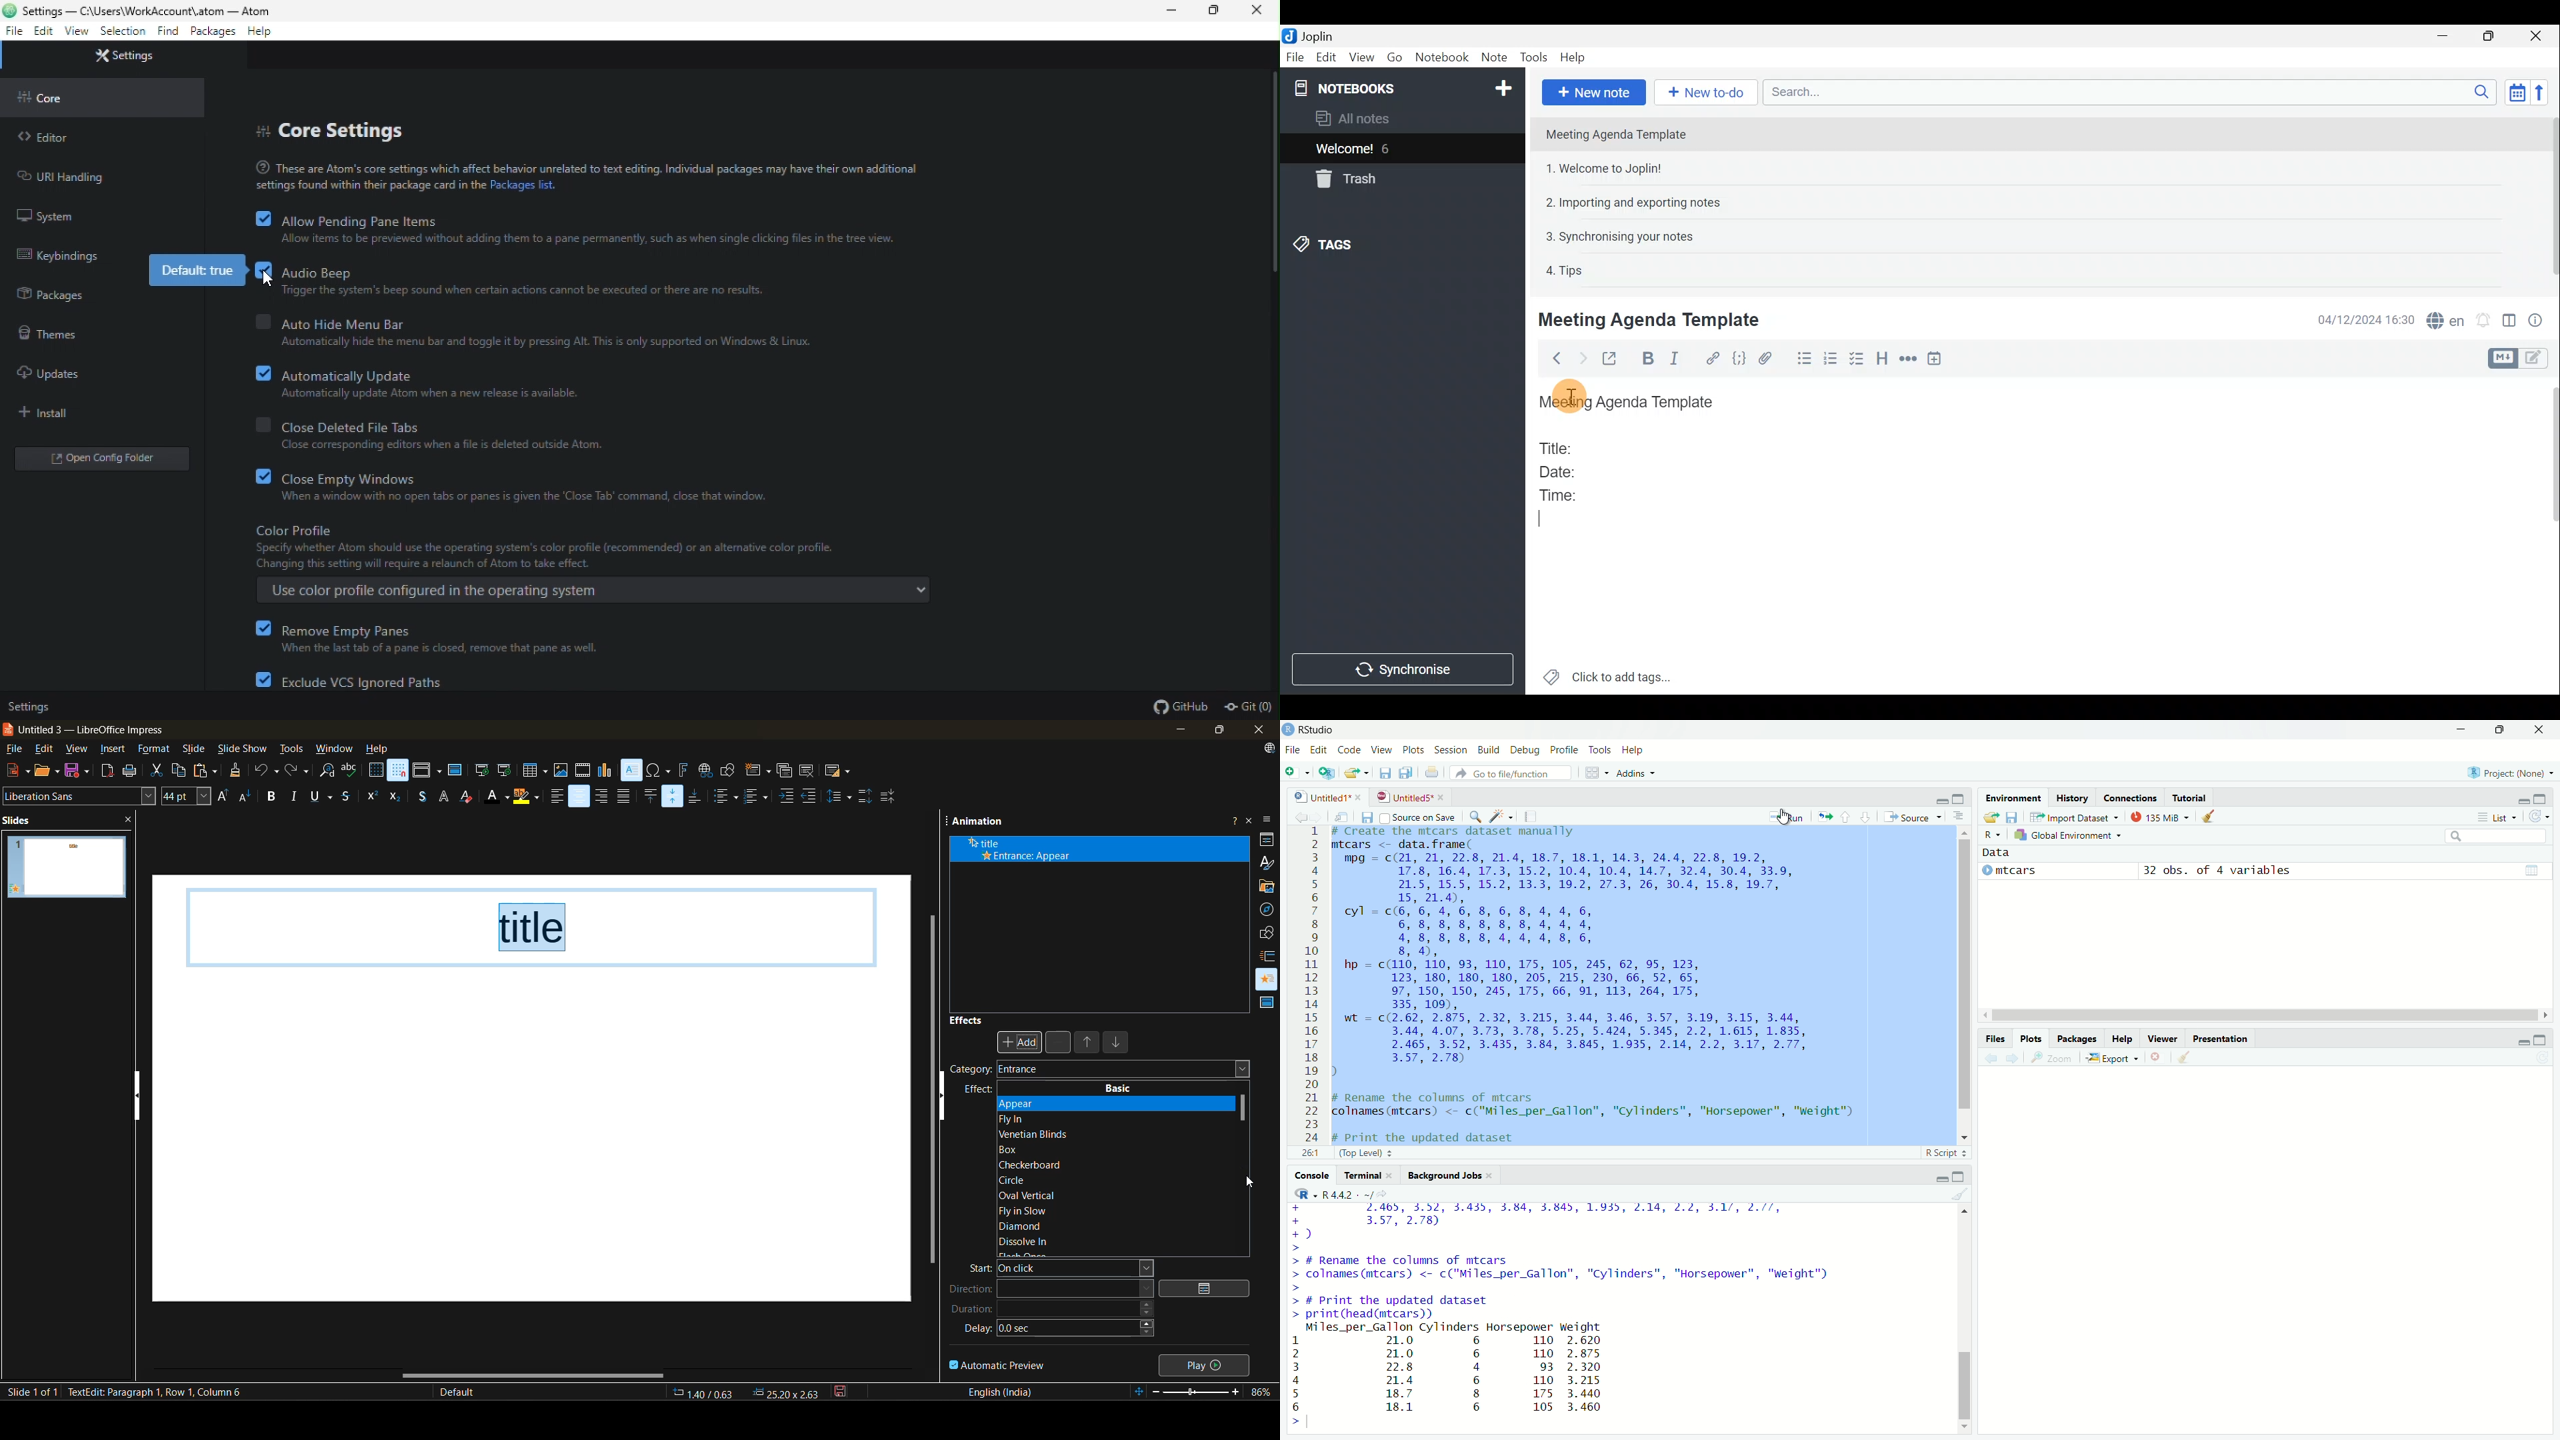 The image size is (2576, 1456). What do you see at coordinates (1381, 750) in the screenshot?
I see `View` at bounding box center [1381, 750].